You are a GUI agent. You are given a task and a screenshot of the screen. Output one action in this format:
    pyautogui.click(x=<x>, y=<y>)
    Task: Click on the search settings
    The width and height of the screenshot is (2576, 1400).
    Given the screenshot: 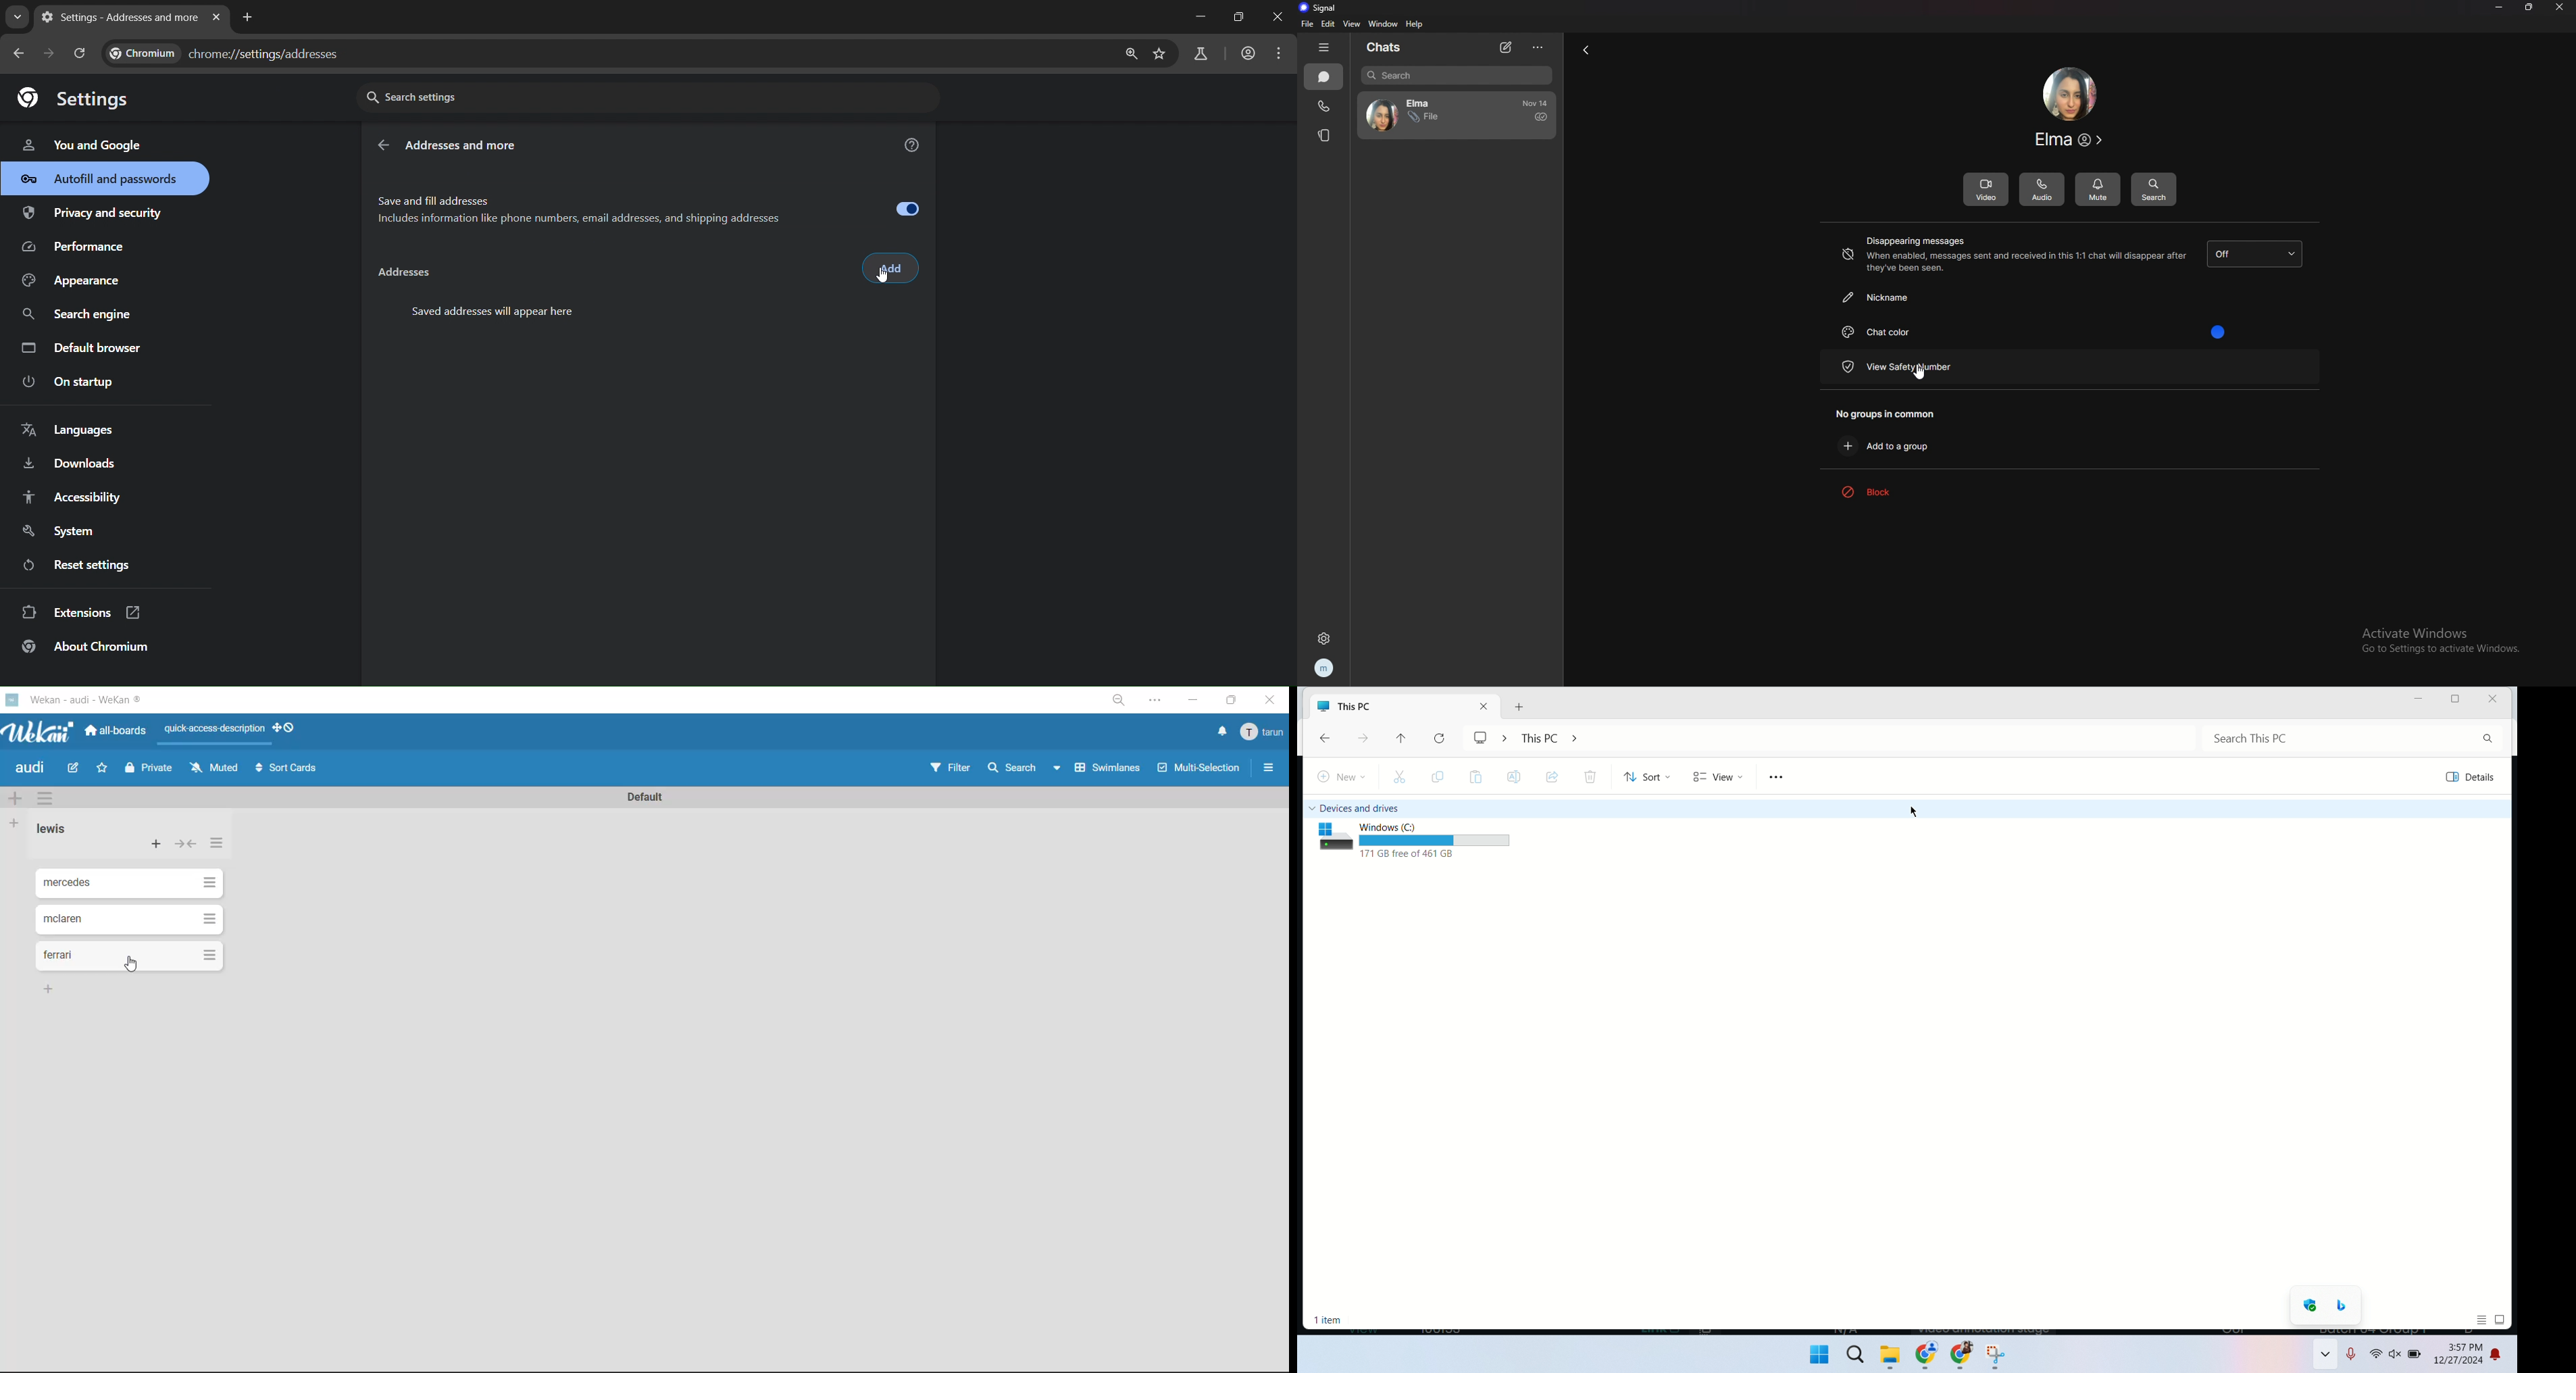 What is the action you would take?
    pyautogui.click(x=483, y=96)
    